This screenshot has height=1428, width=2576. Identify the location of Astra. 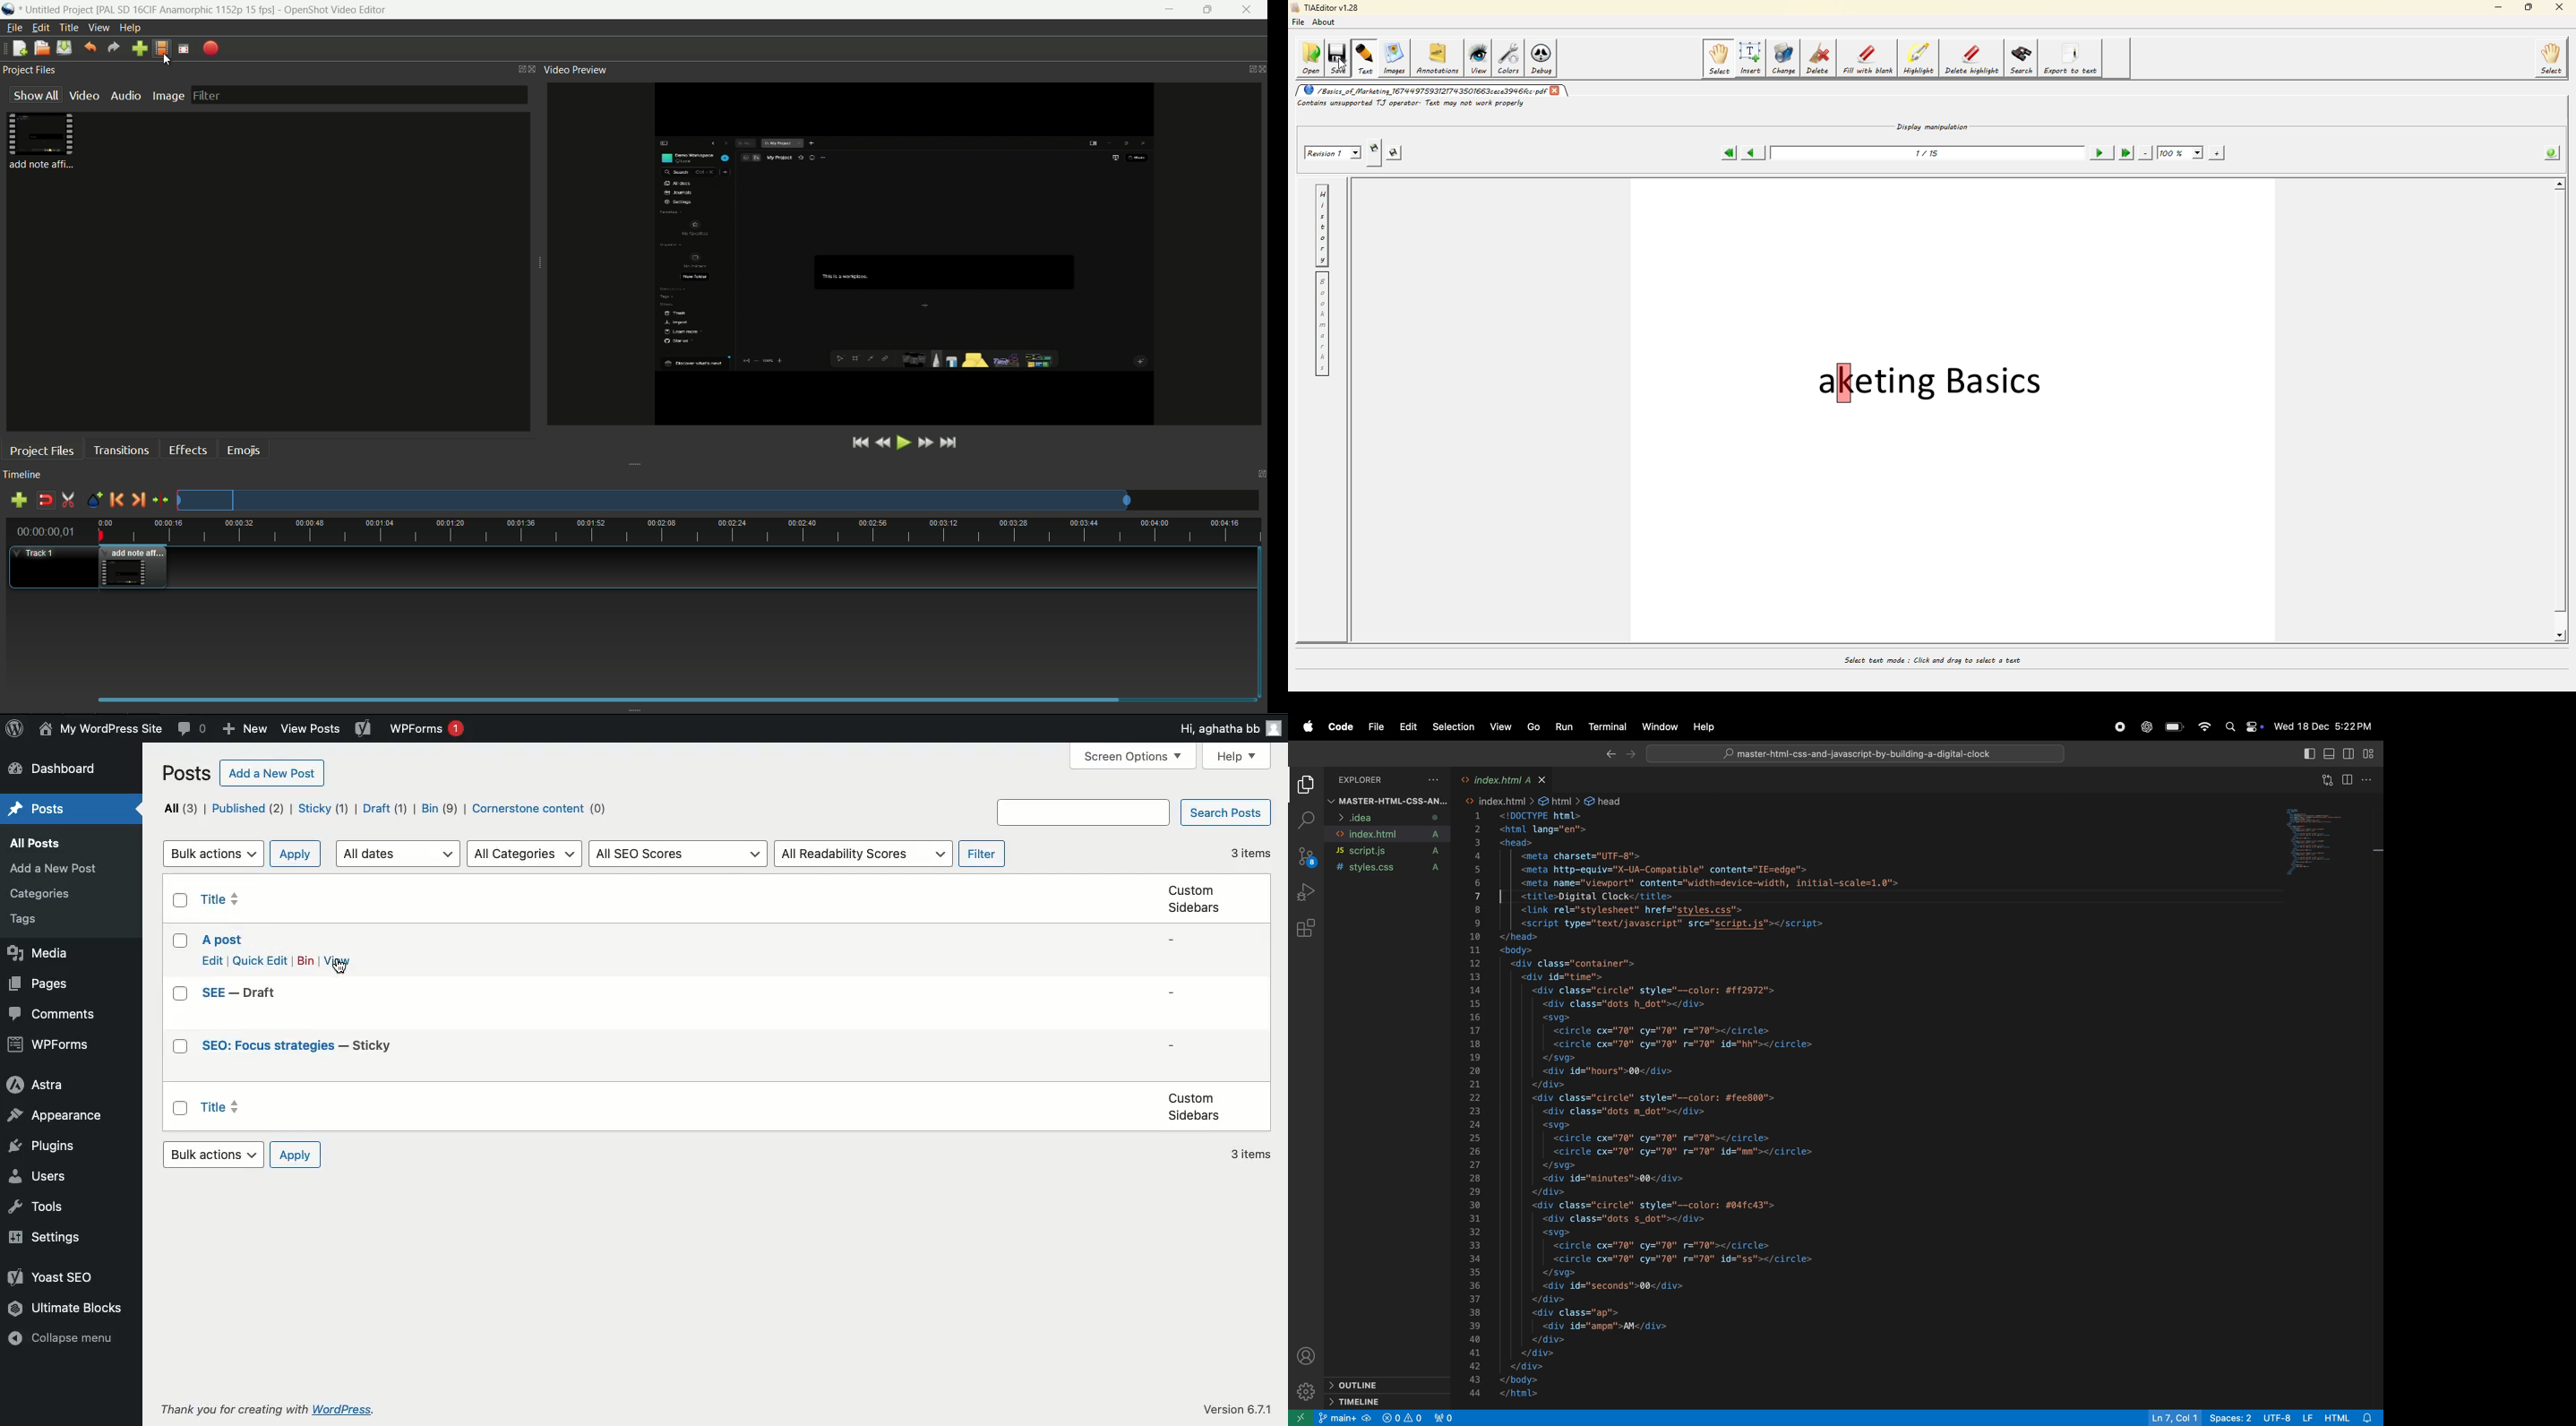
(39, 1084).